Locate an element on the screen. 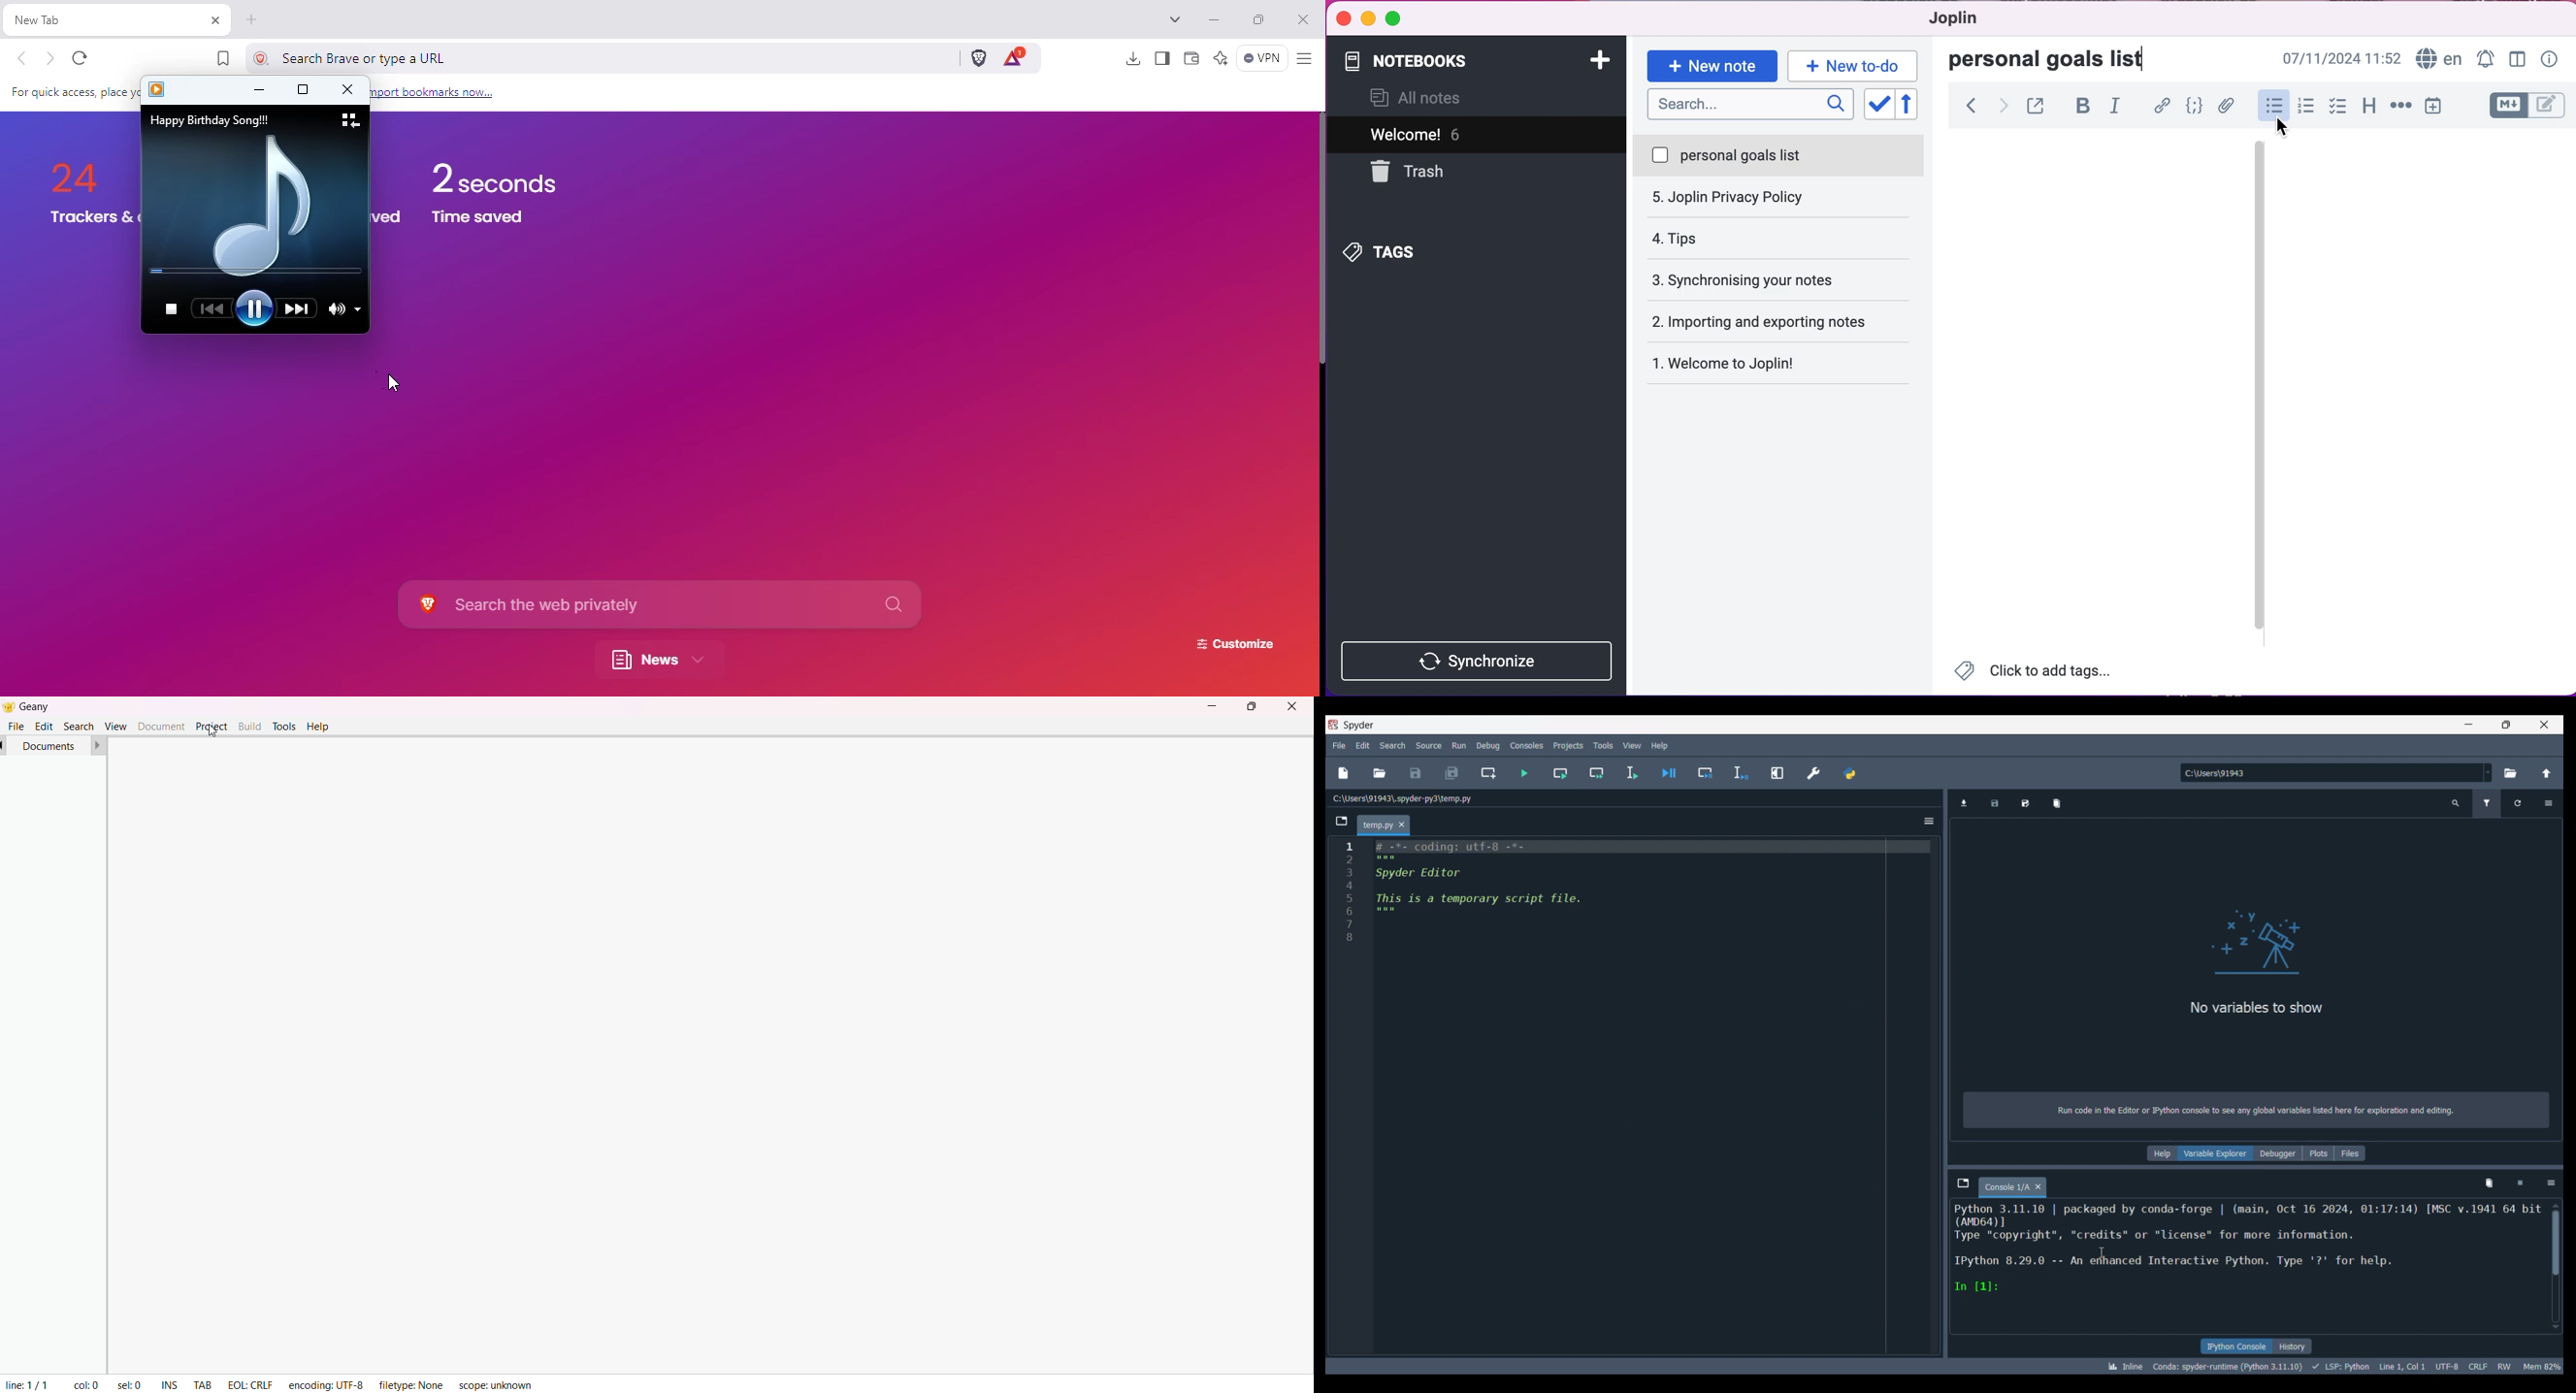 Image resolution: width=2576 pixels, height=1400 pixels. synchronising your notes is located at coordinates (1780, 238).